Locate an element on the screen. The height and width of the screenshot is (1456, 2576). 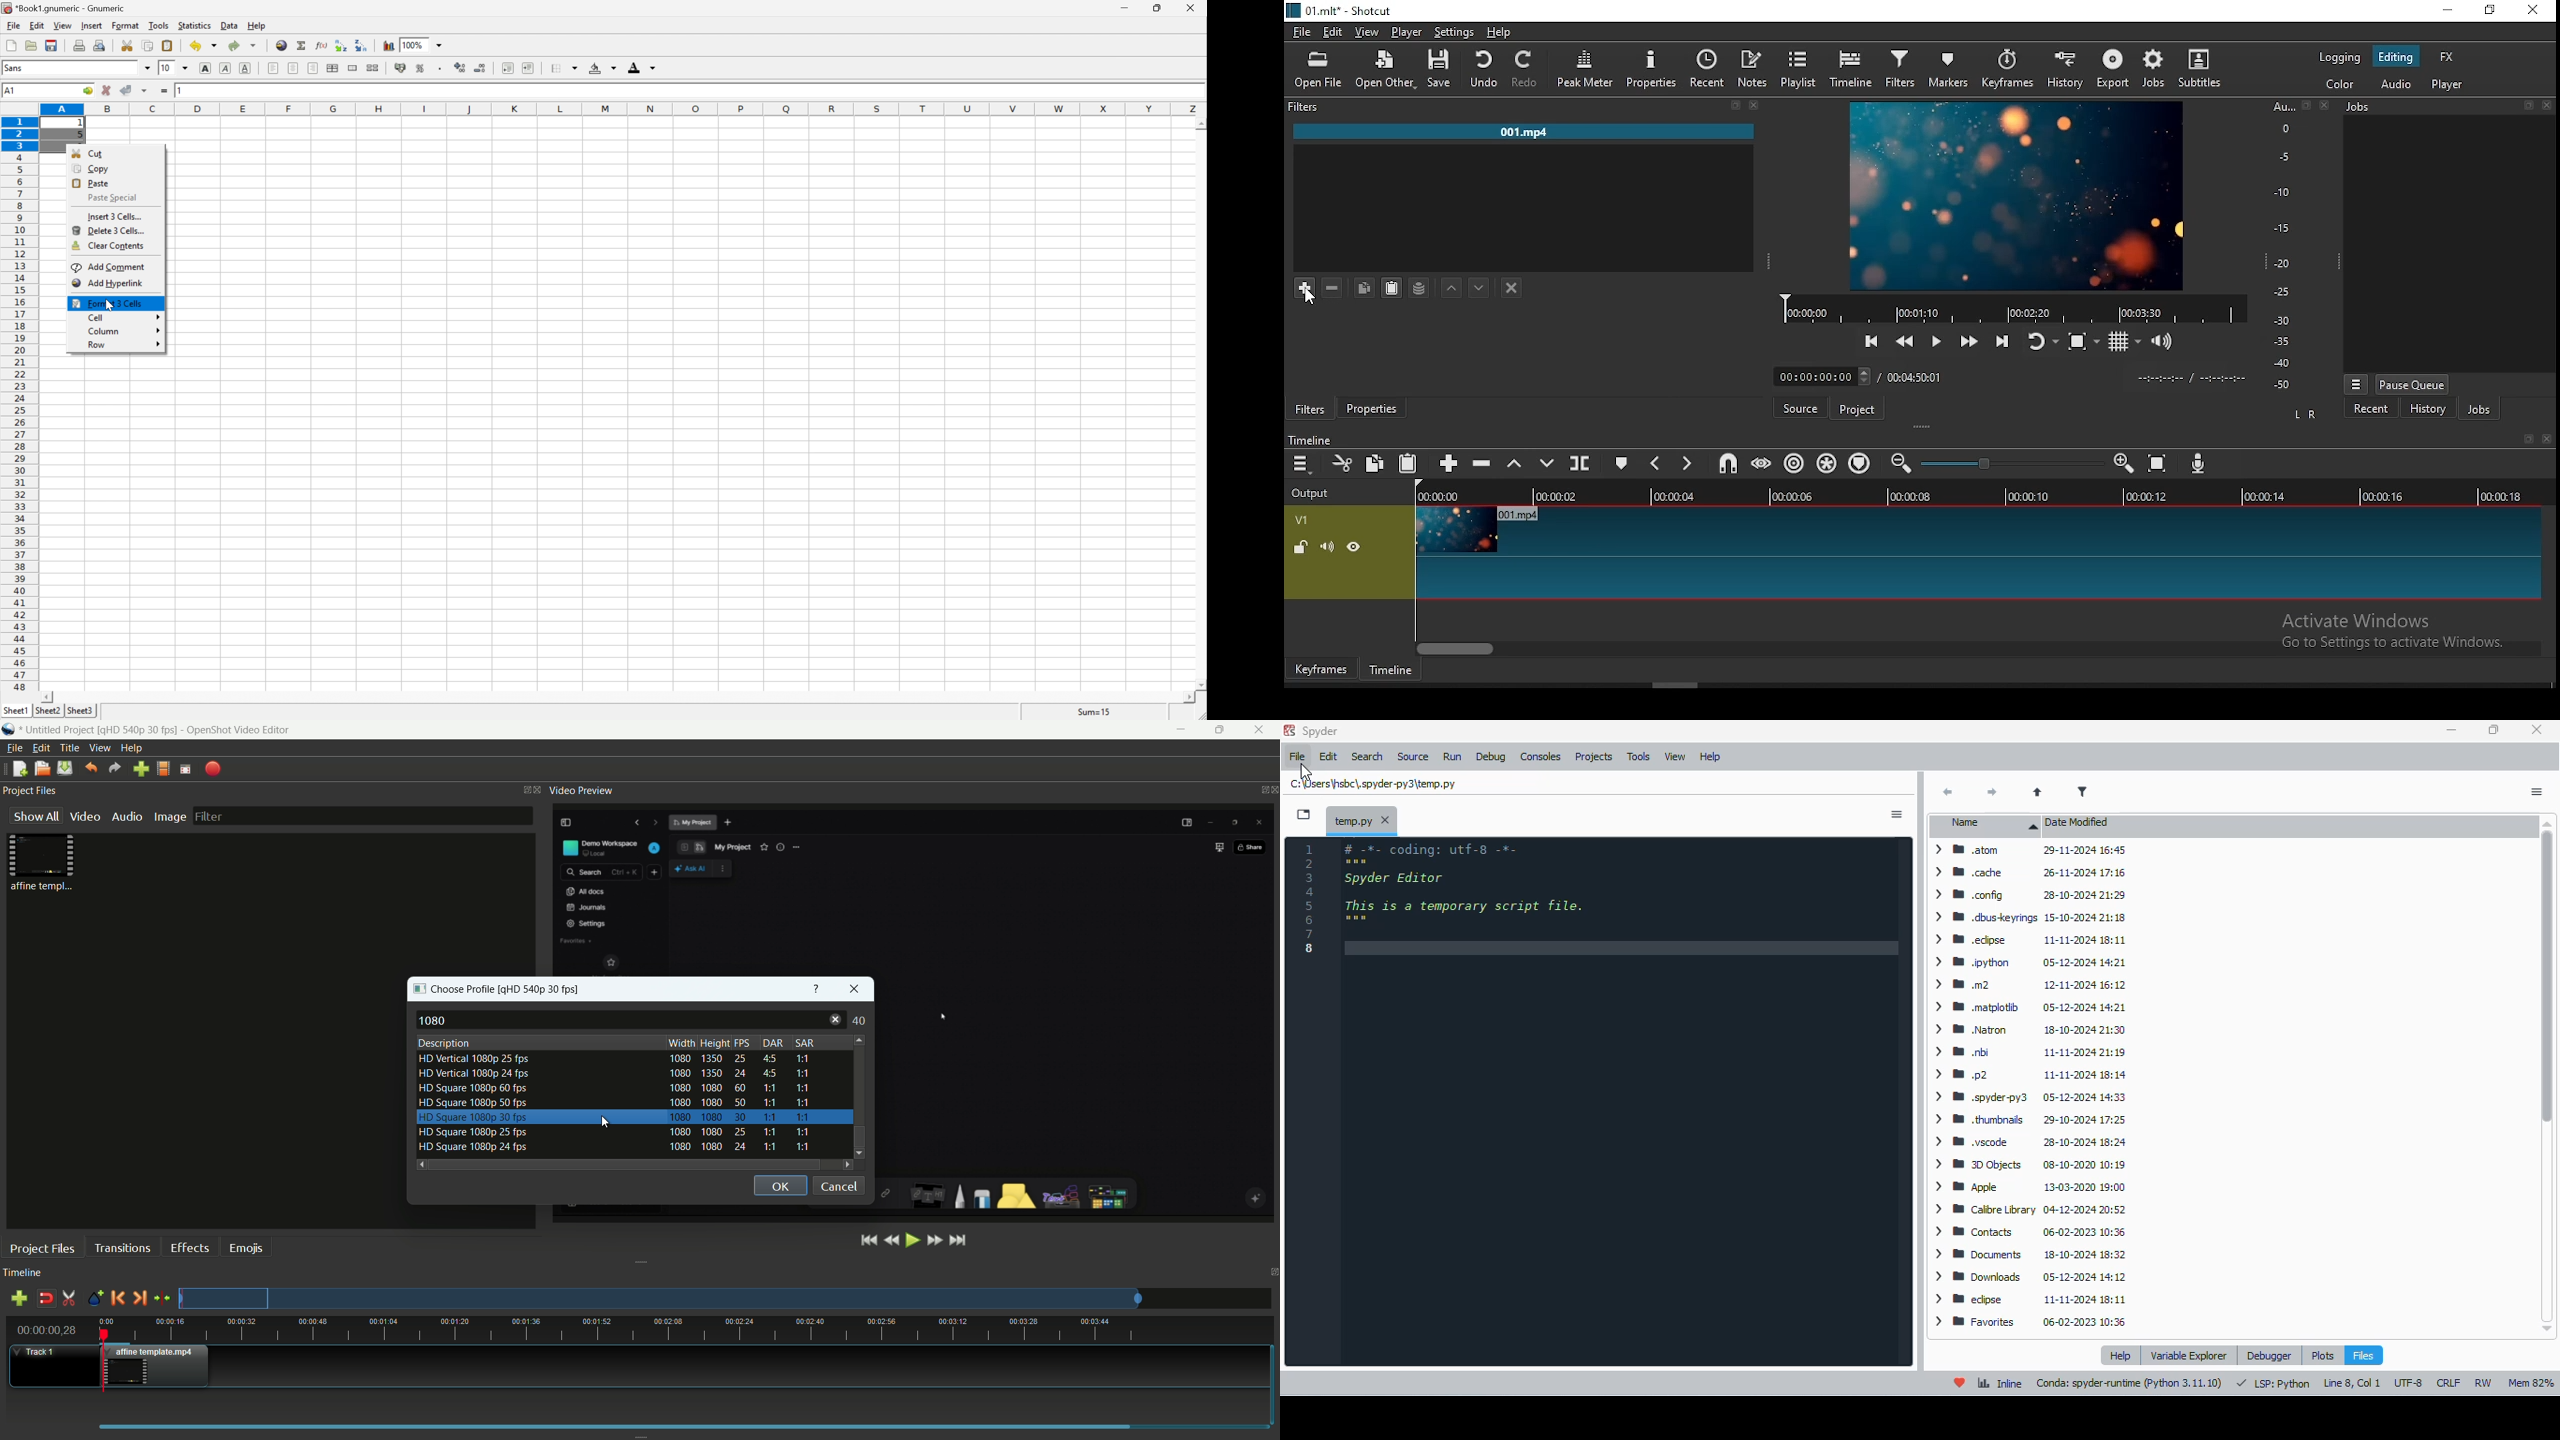
zoom timeline out is located at coordinates (1905, 464).